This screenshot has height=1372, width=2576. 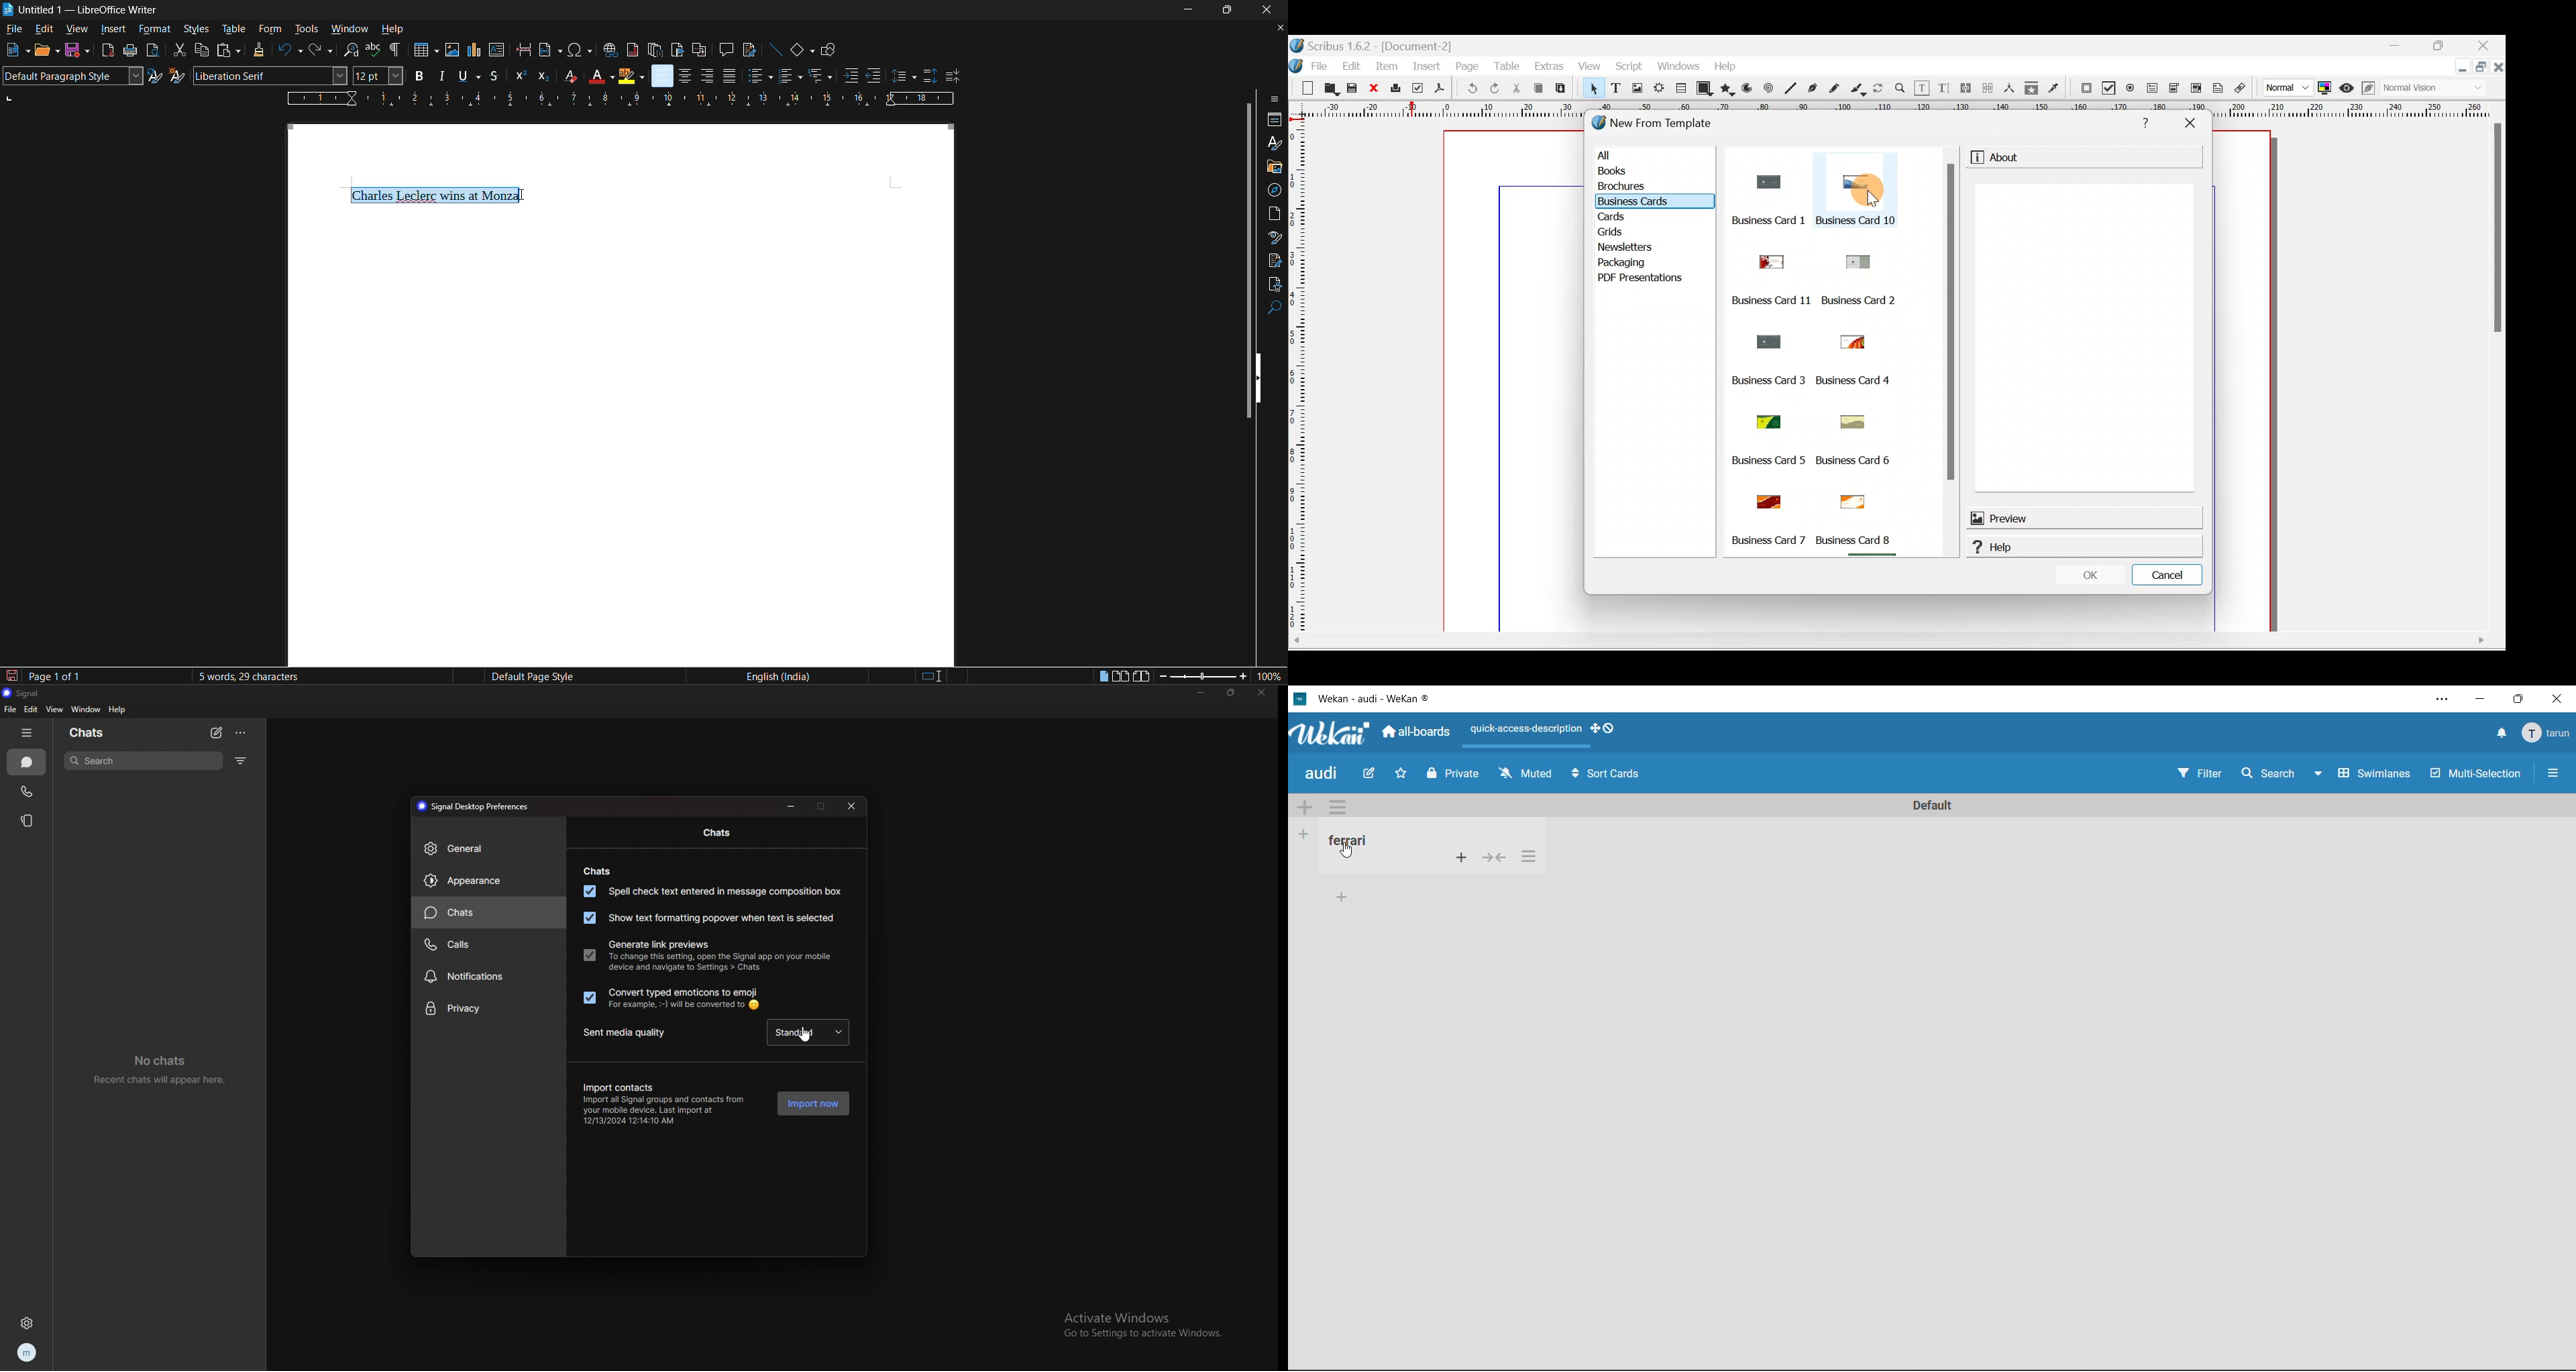 I want to click on calls, so click(x=27, y=791).